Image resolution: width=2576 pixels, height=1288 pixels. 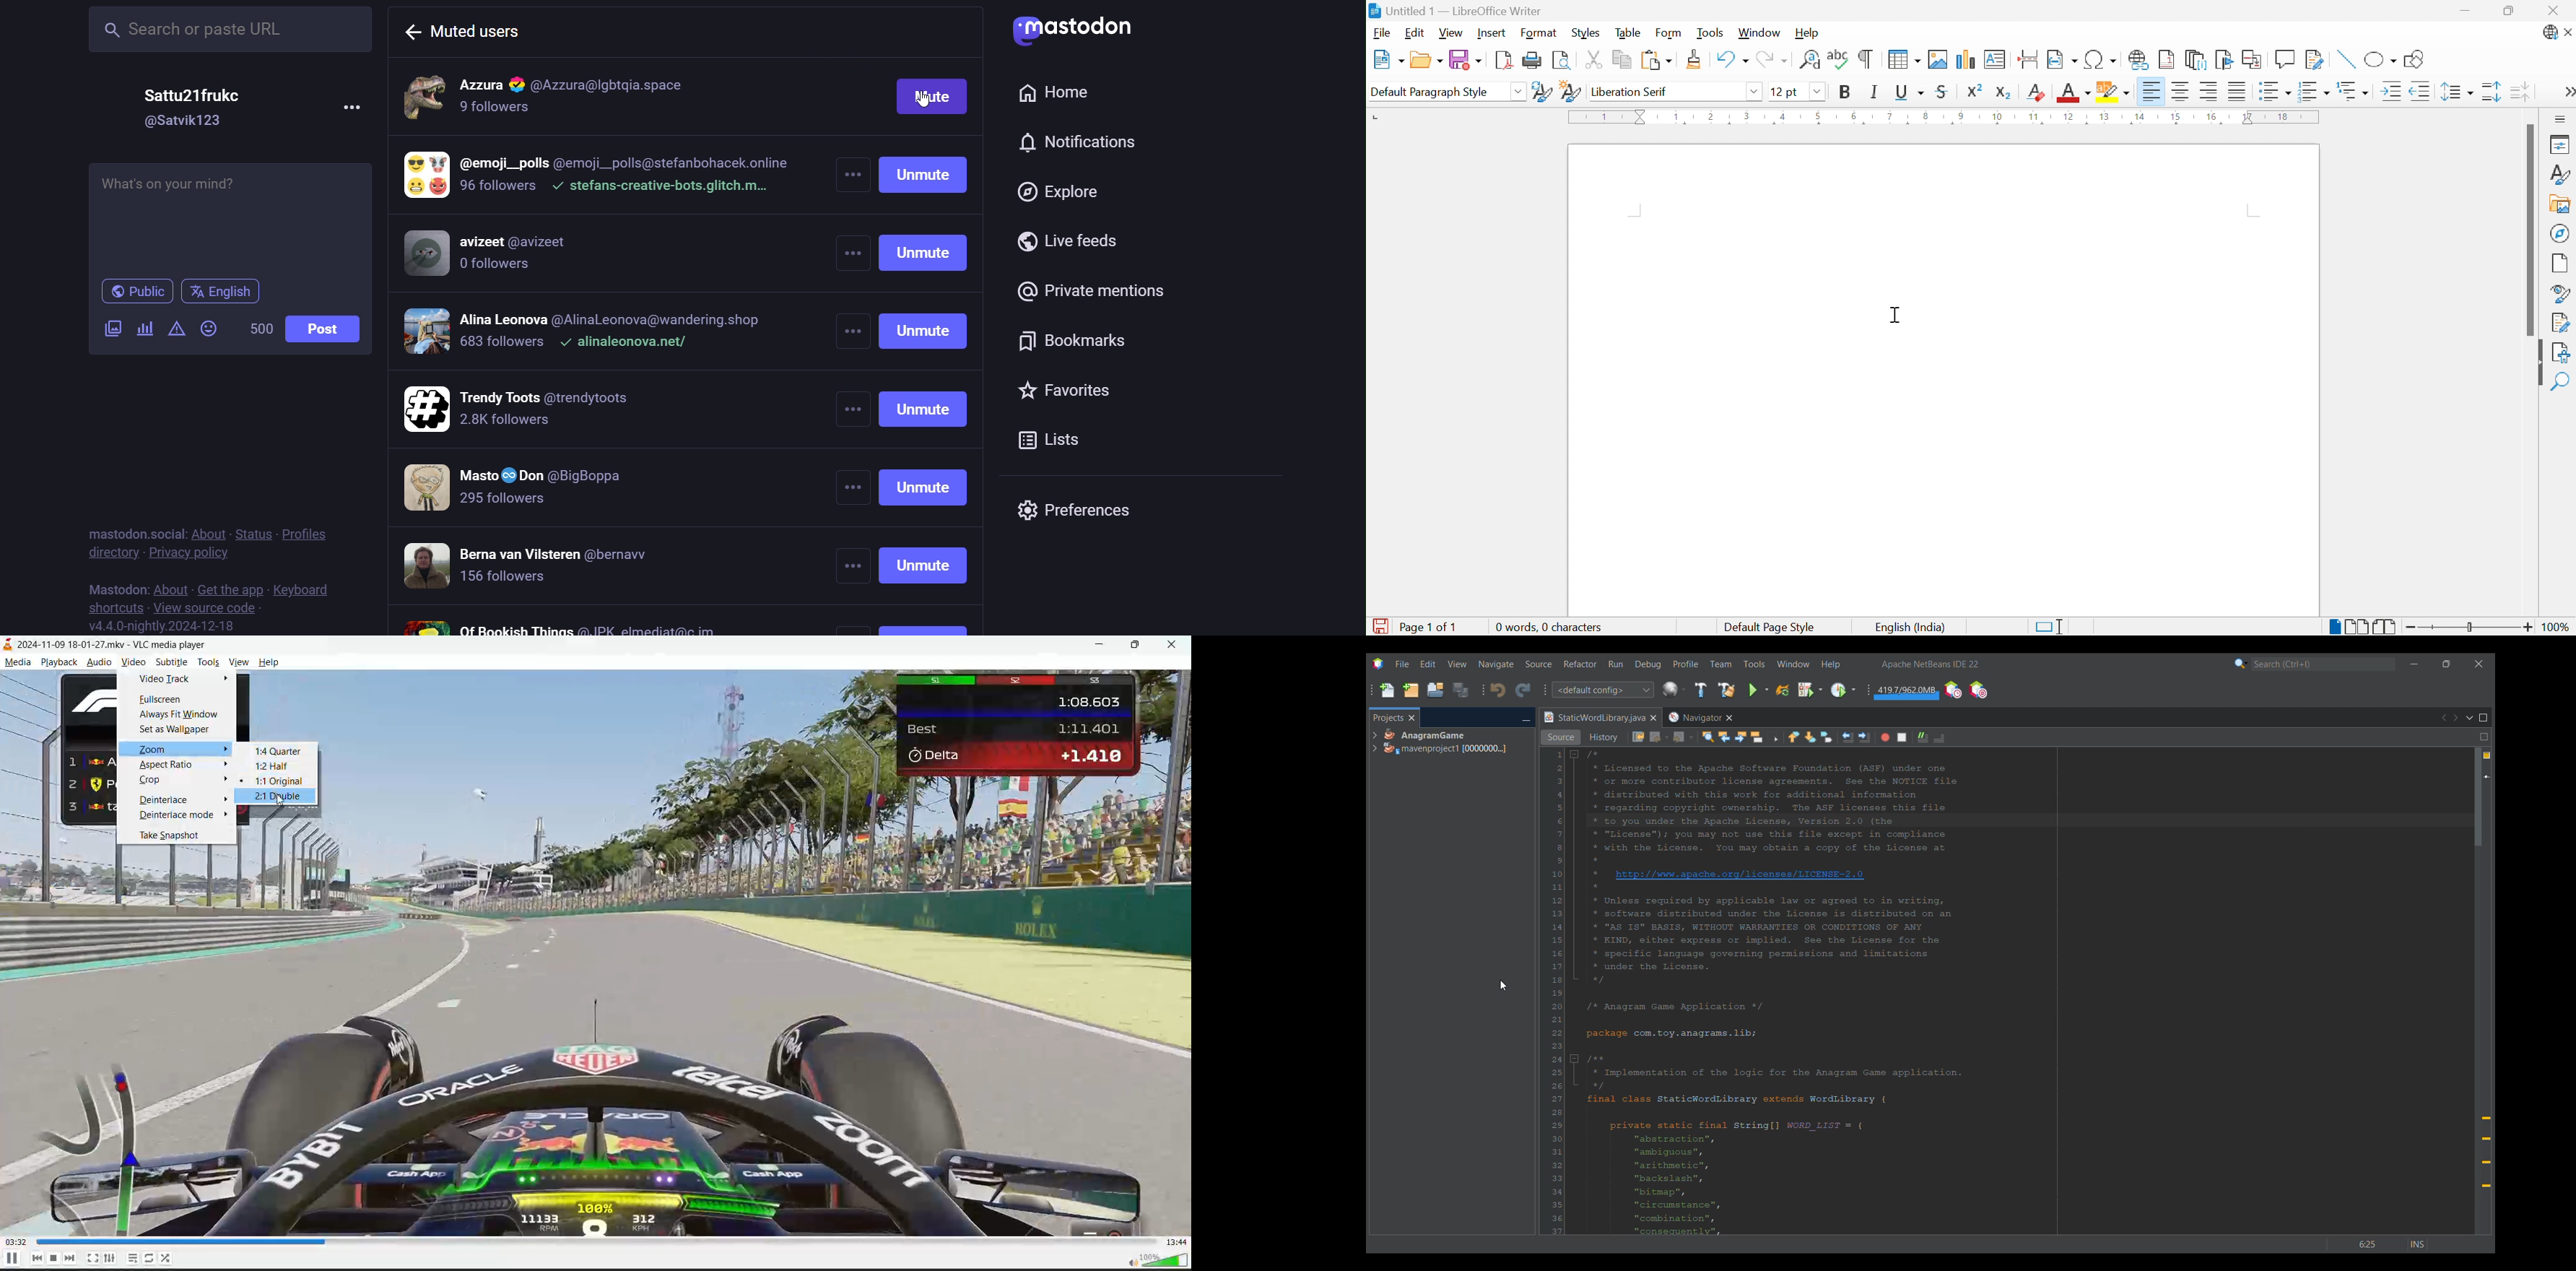 I want to click on Drop down, so click(x=1818, y=92).